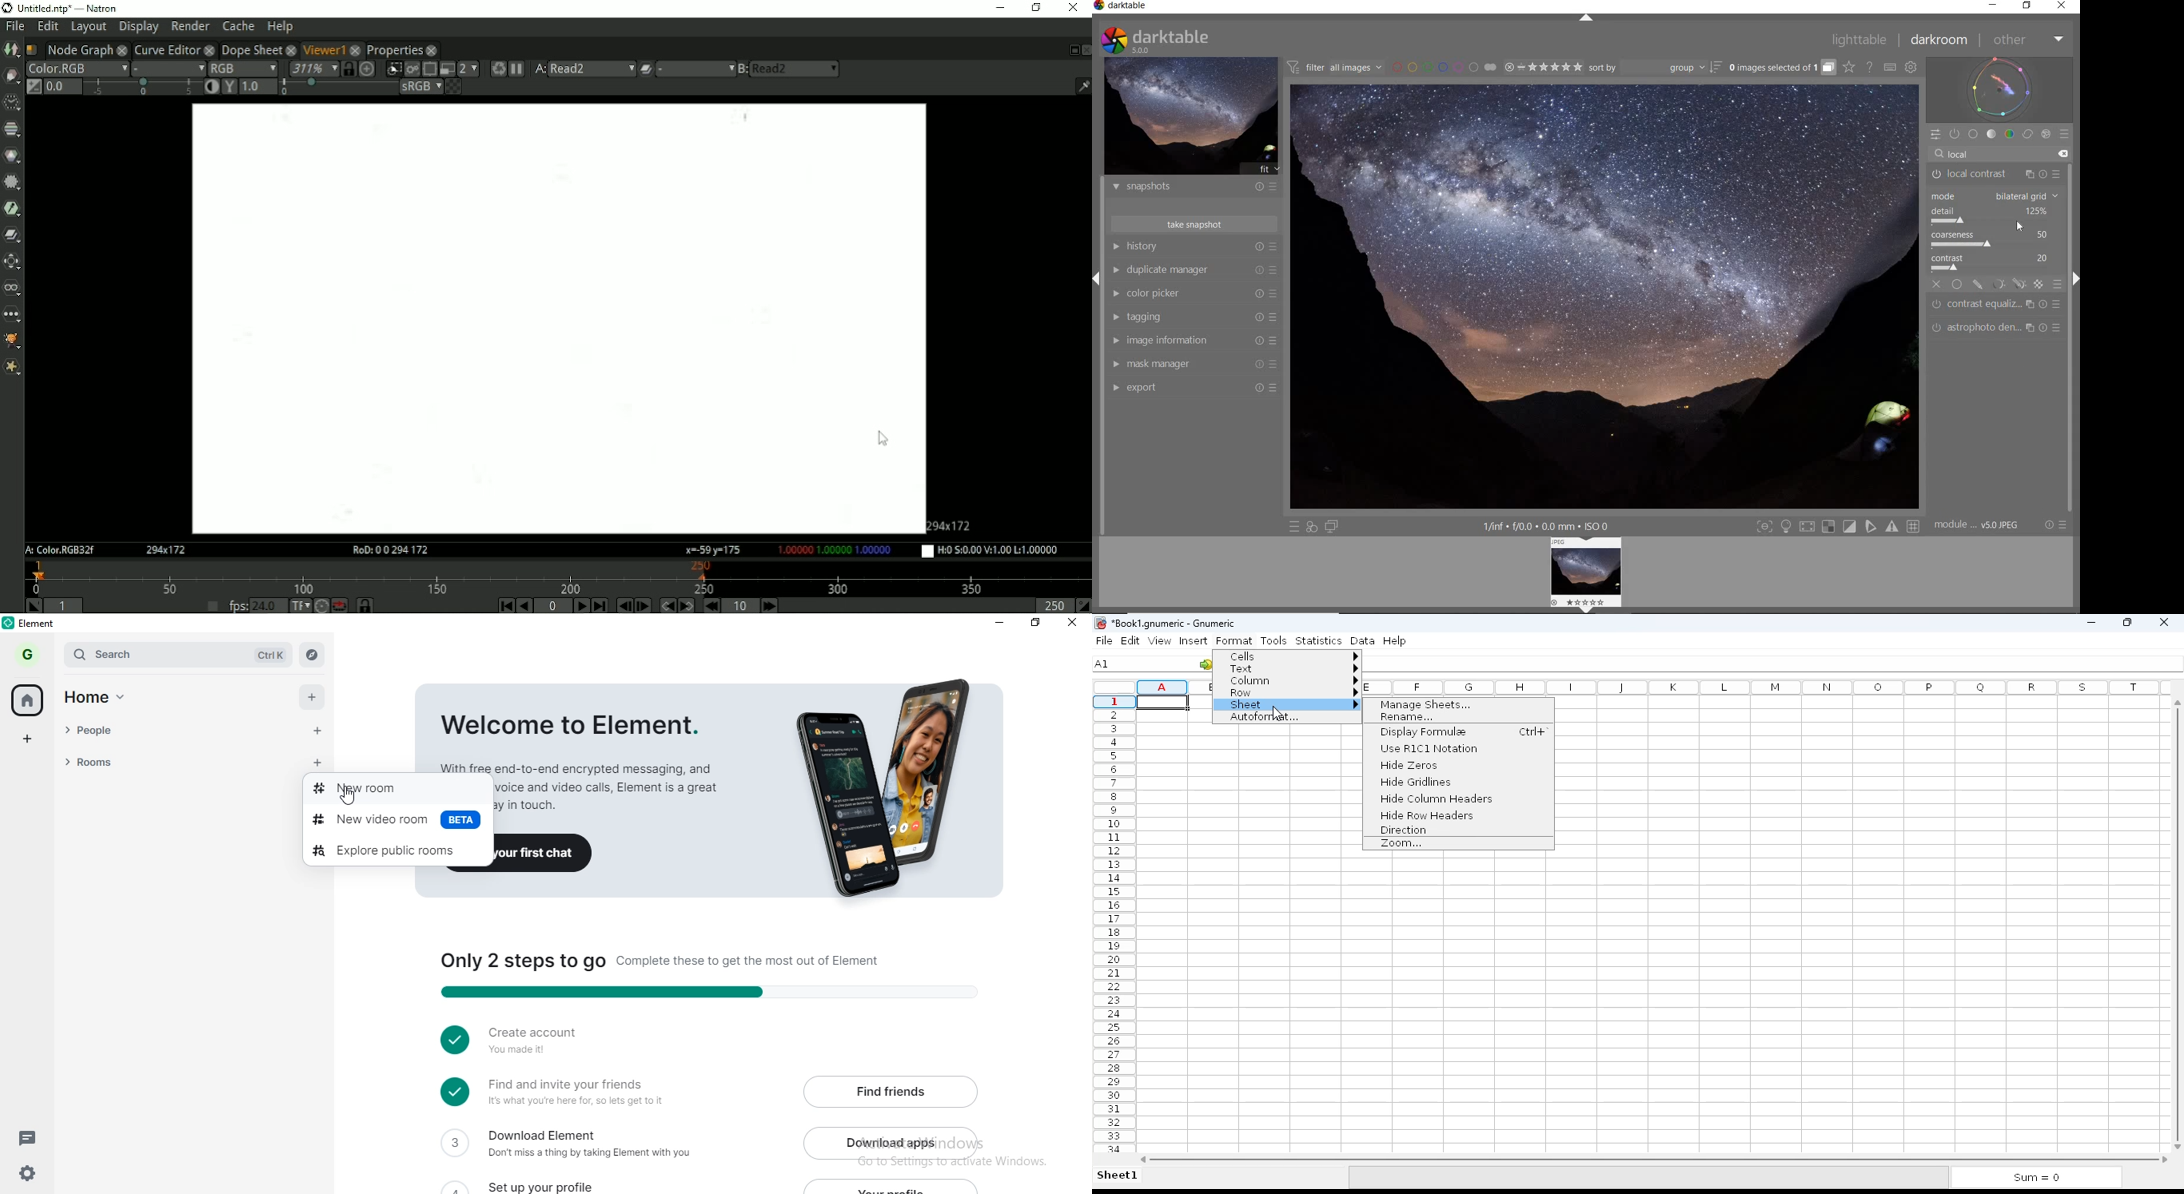  What do you see at coordinates (177, 655) in the screenshot?
I see `search ` at bounding box center [177, 655].